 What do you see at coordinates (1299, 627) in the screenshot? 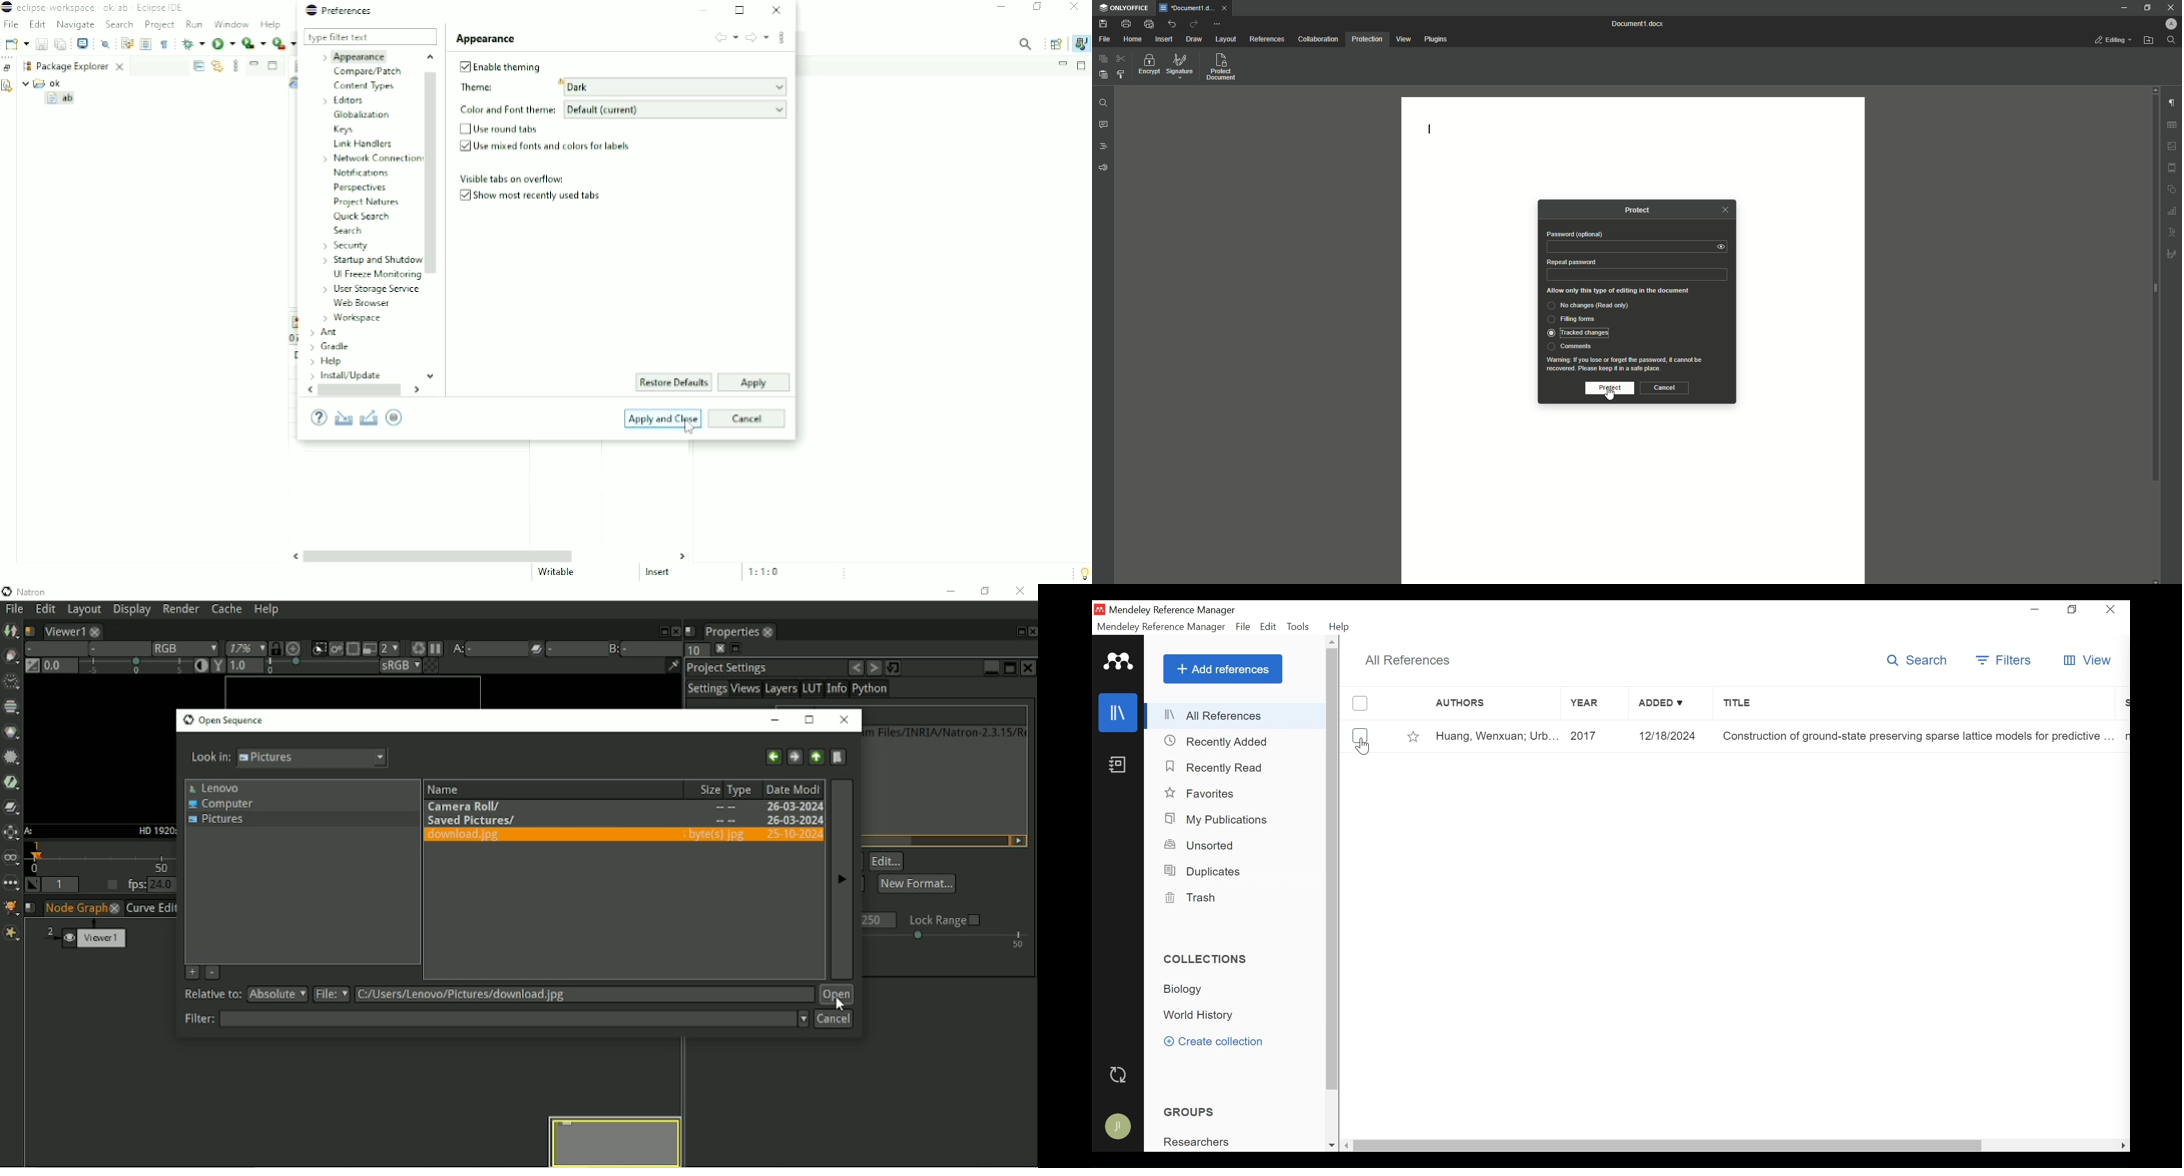
I see `Tools` at bounding box center [1299, 627].